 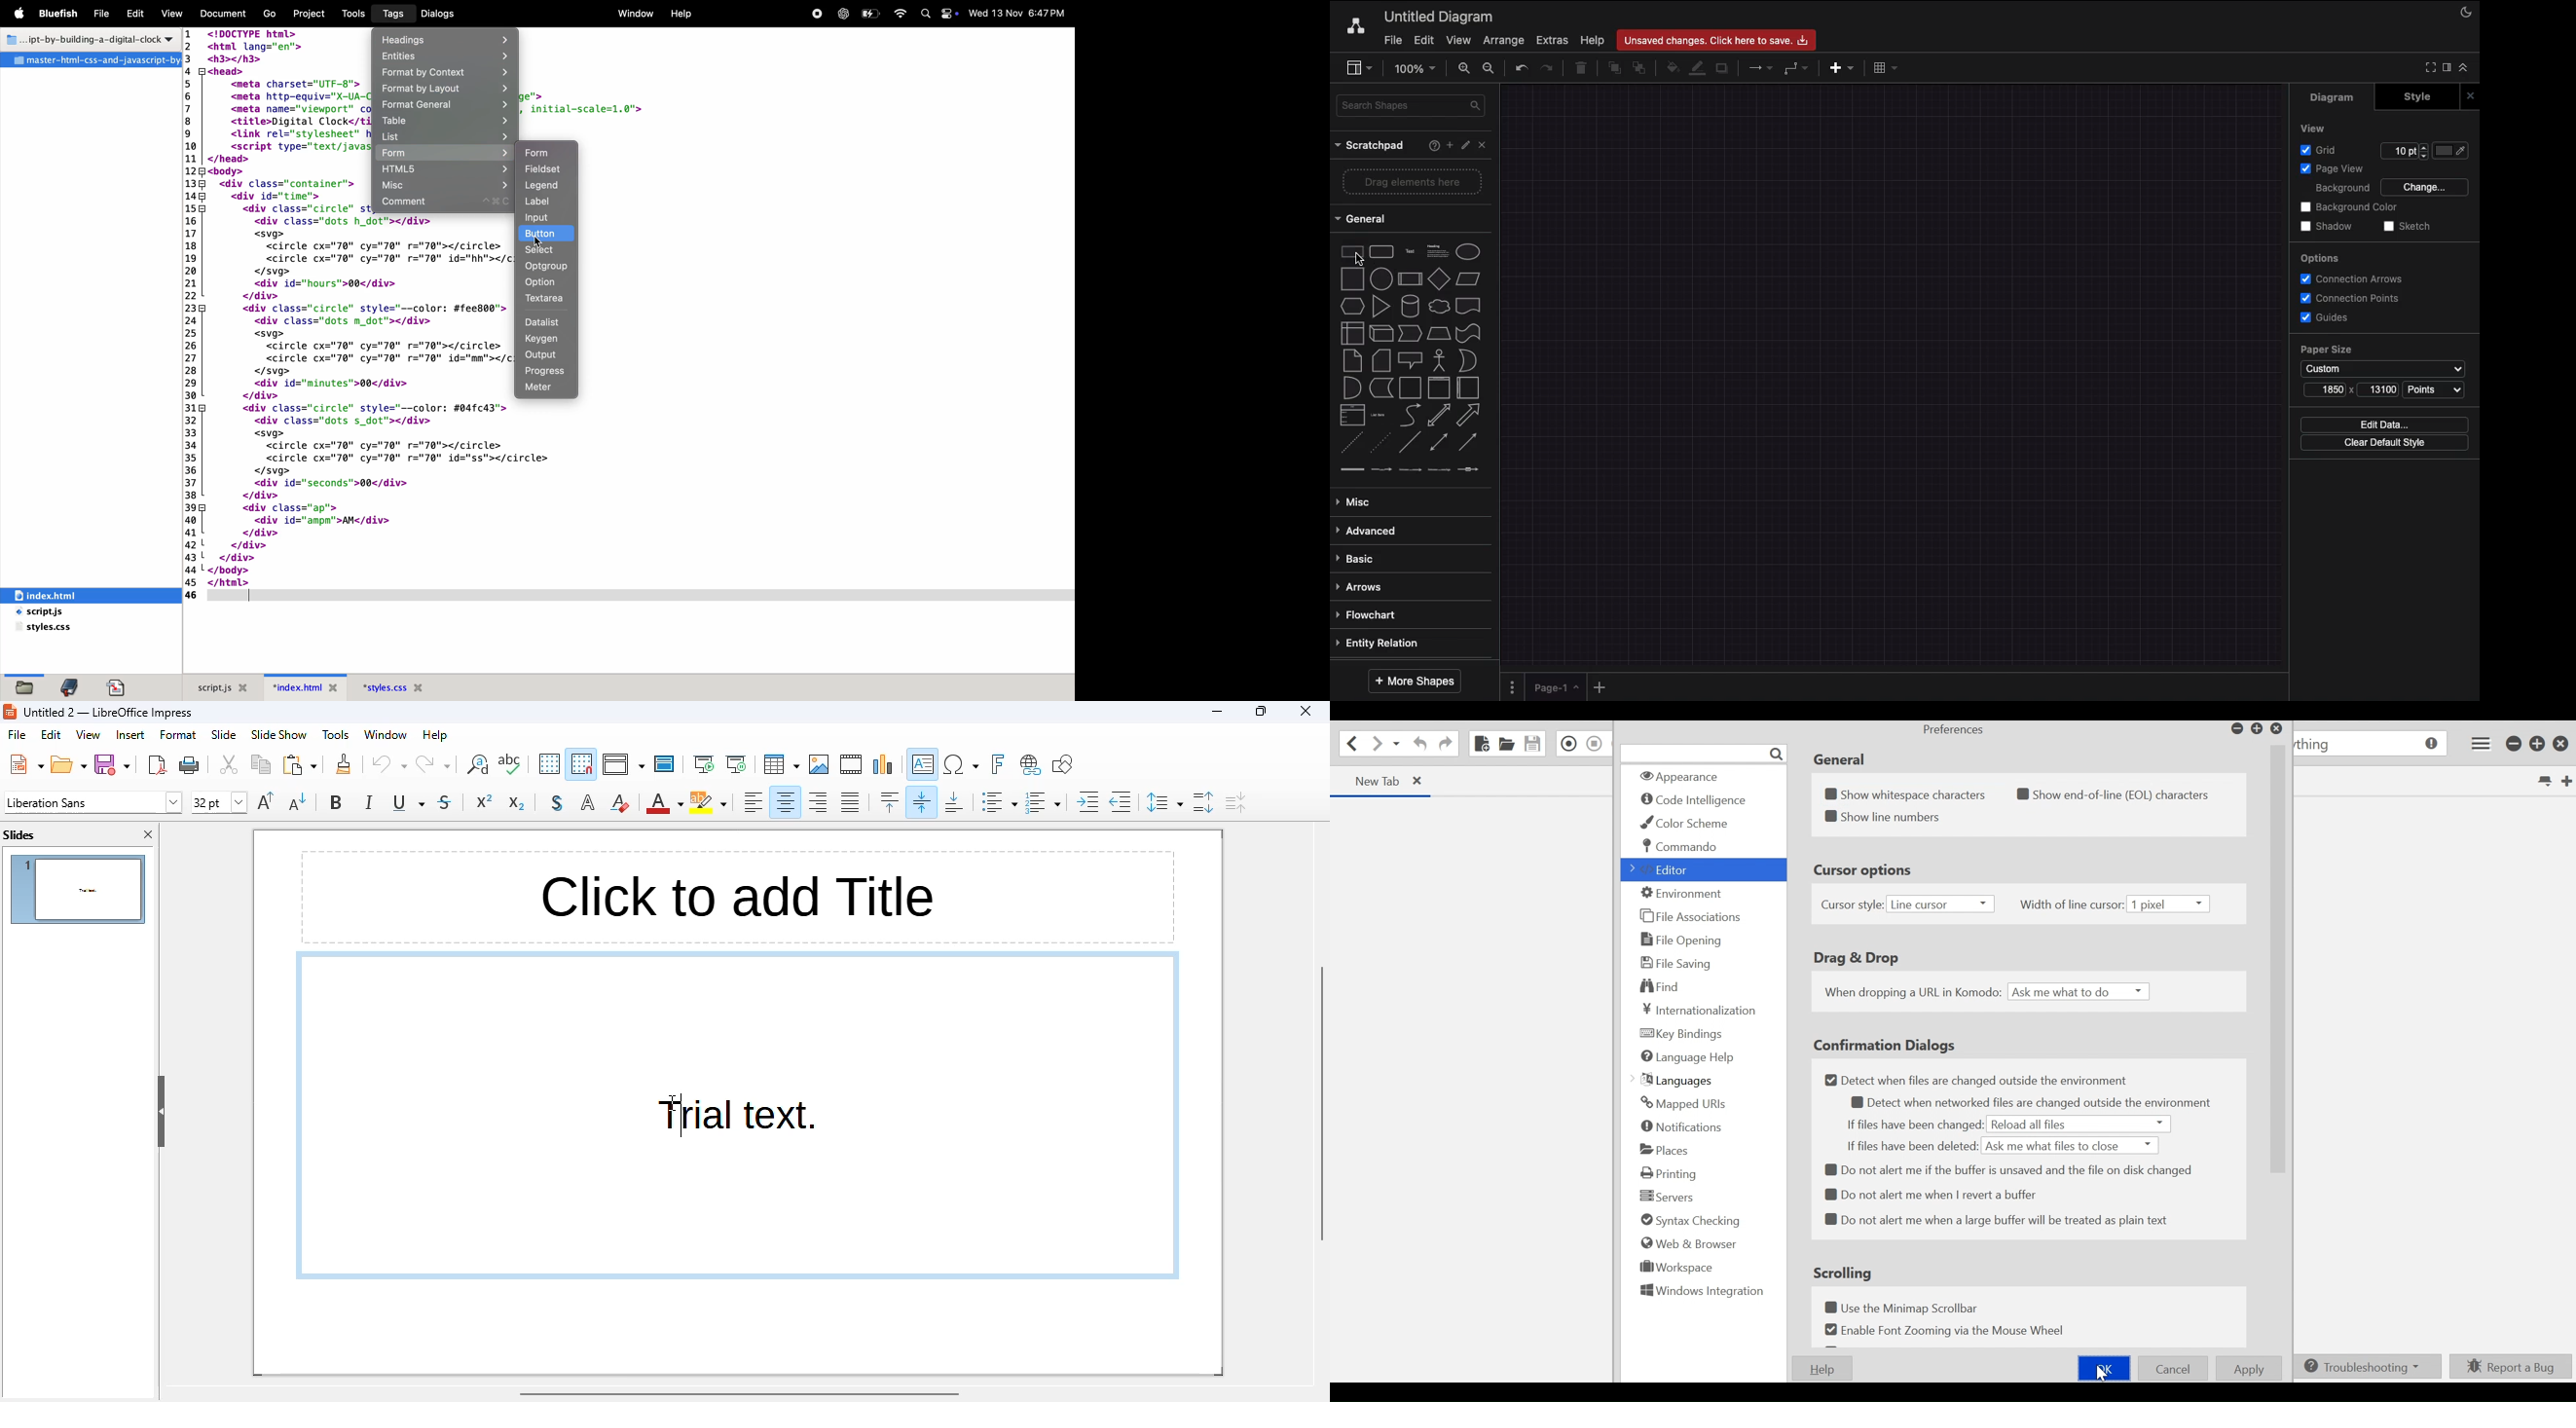 I want to click on General, so click(x=1838, y=760).